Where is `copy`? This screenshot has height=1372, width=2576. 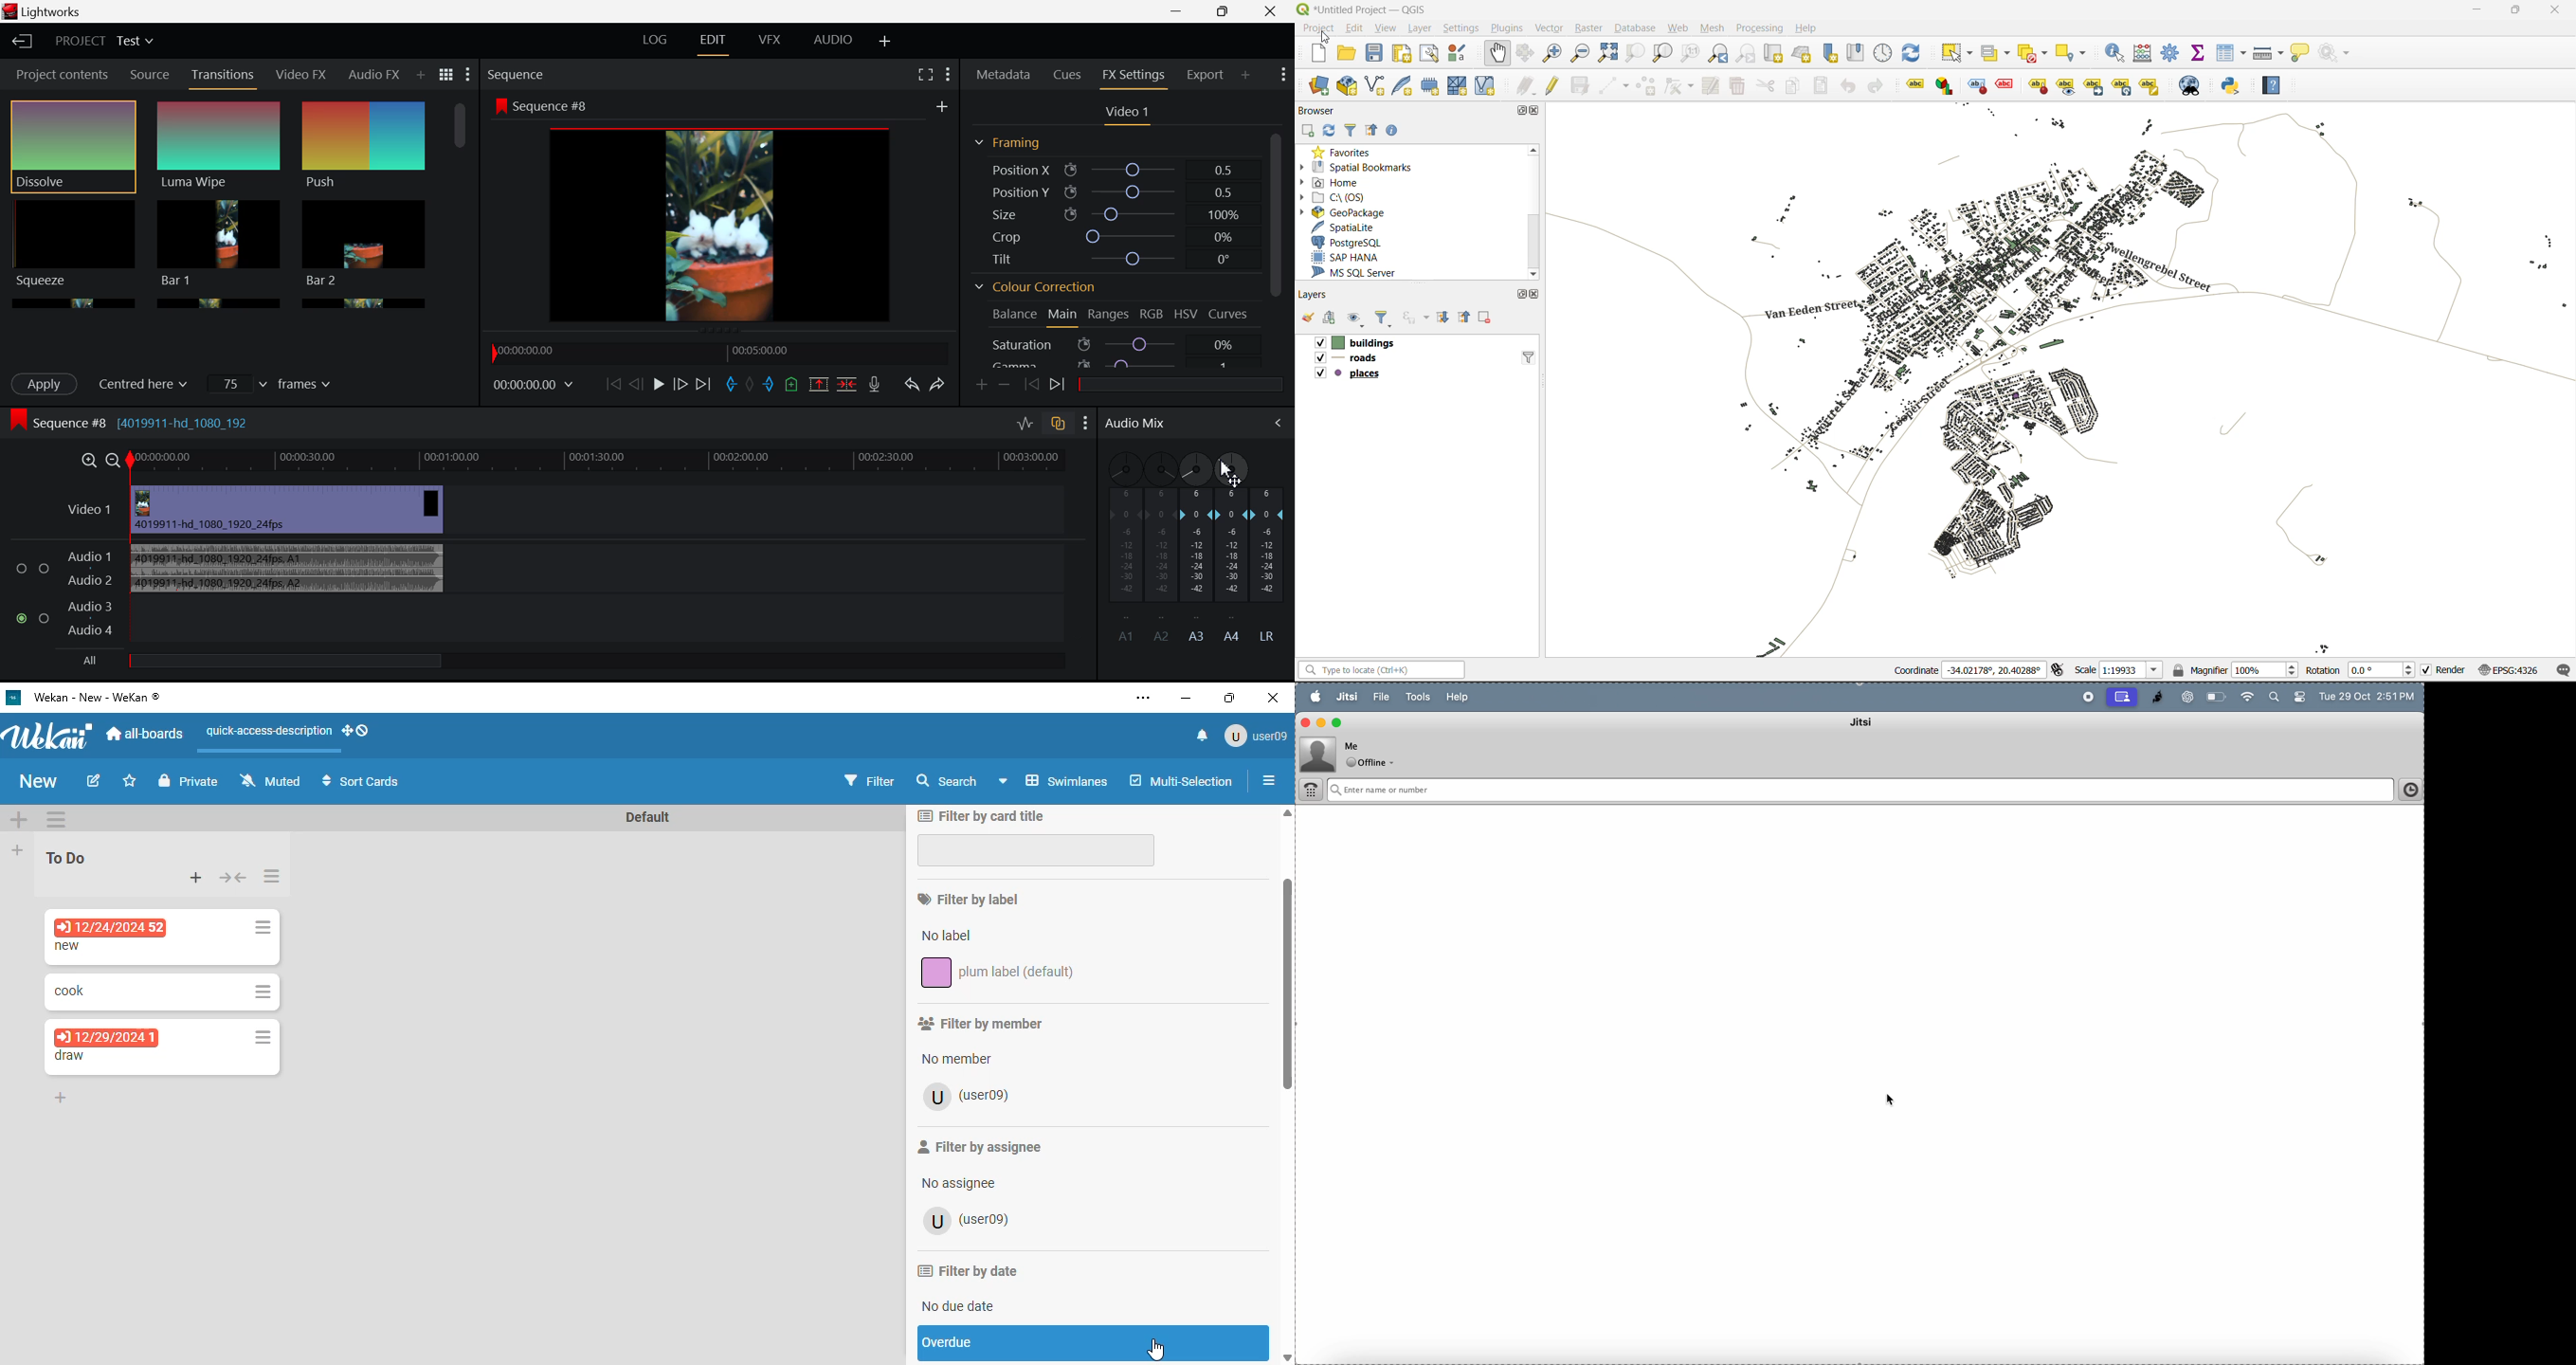
copy is located at coordinates (1793, 85).